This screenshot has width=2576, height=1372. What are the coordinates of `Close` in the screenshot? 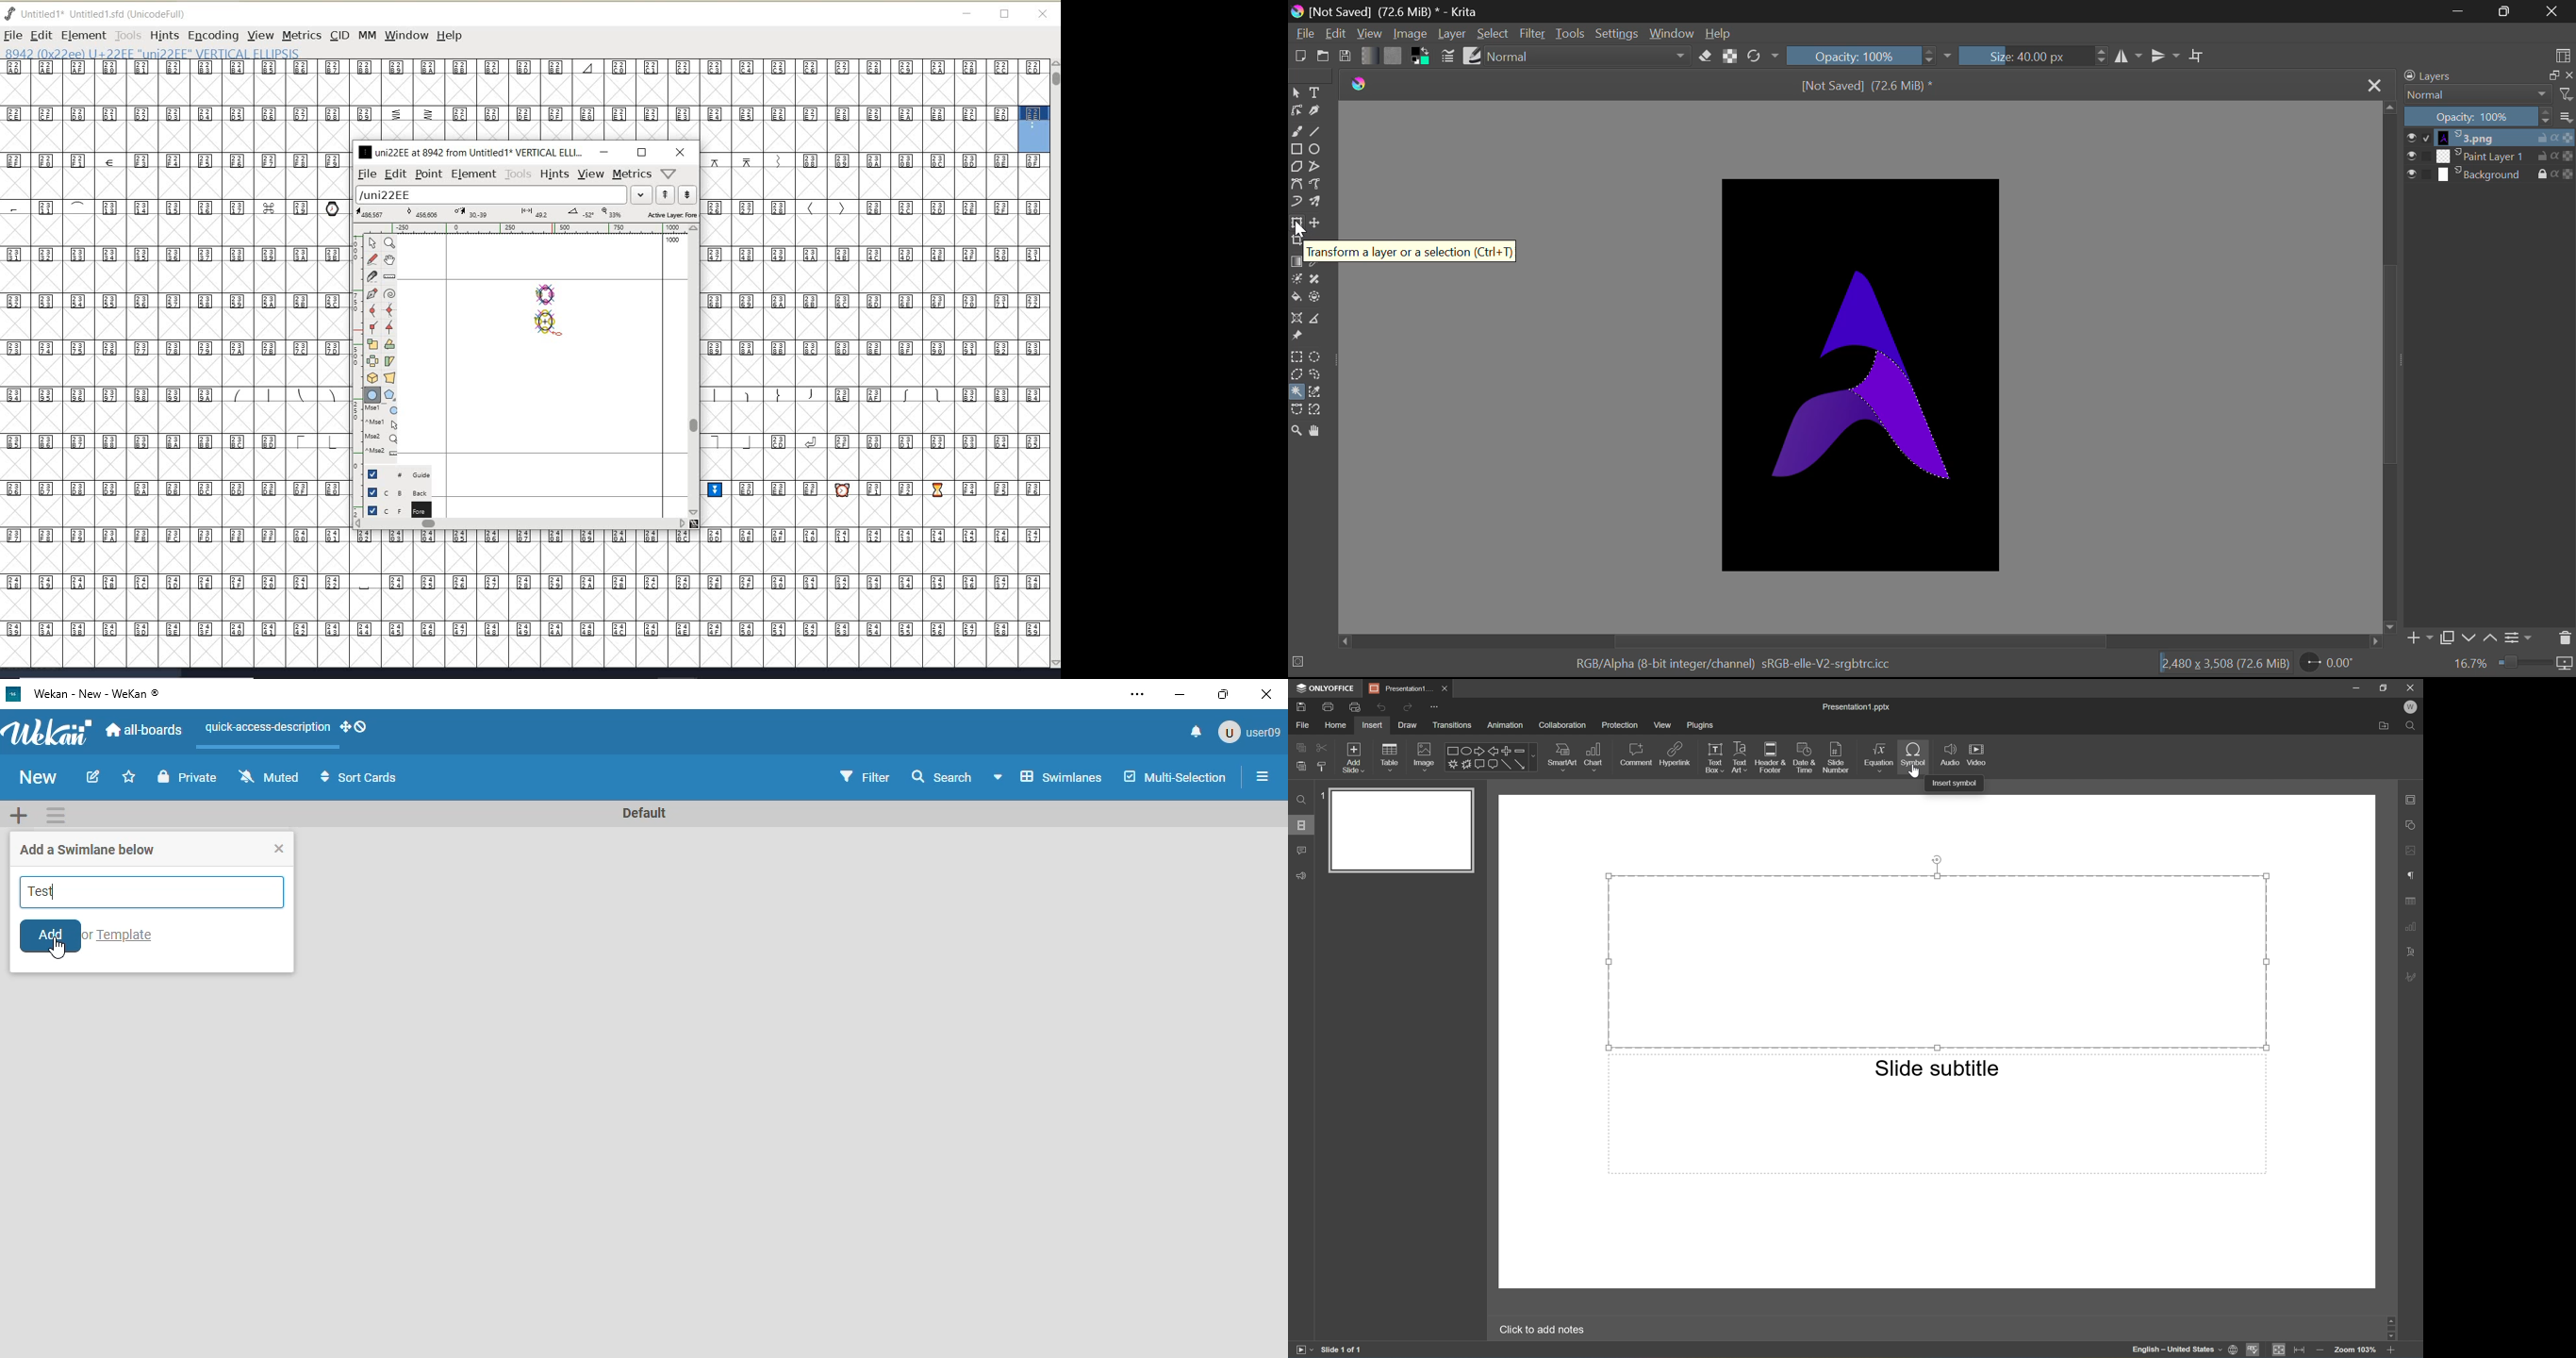 It's located at (2411, 687).